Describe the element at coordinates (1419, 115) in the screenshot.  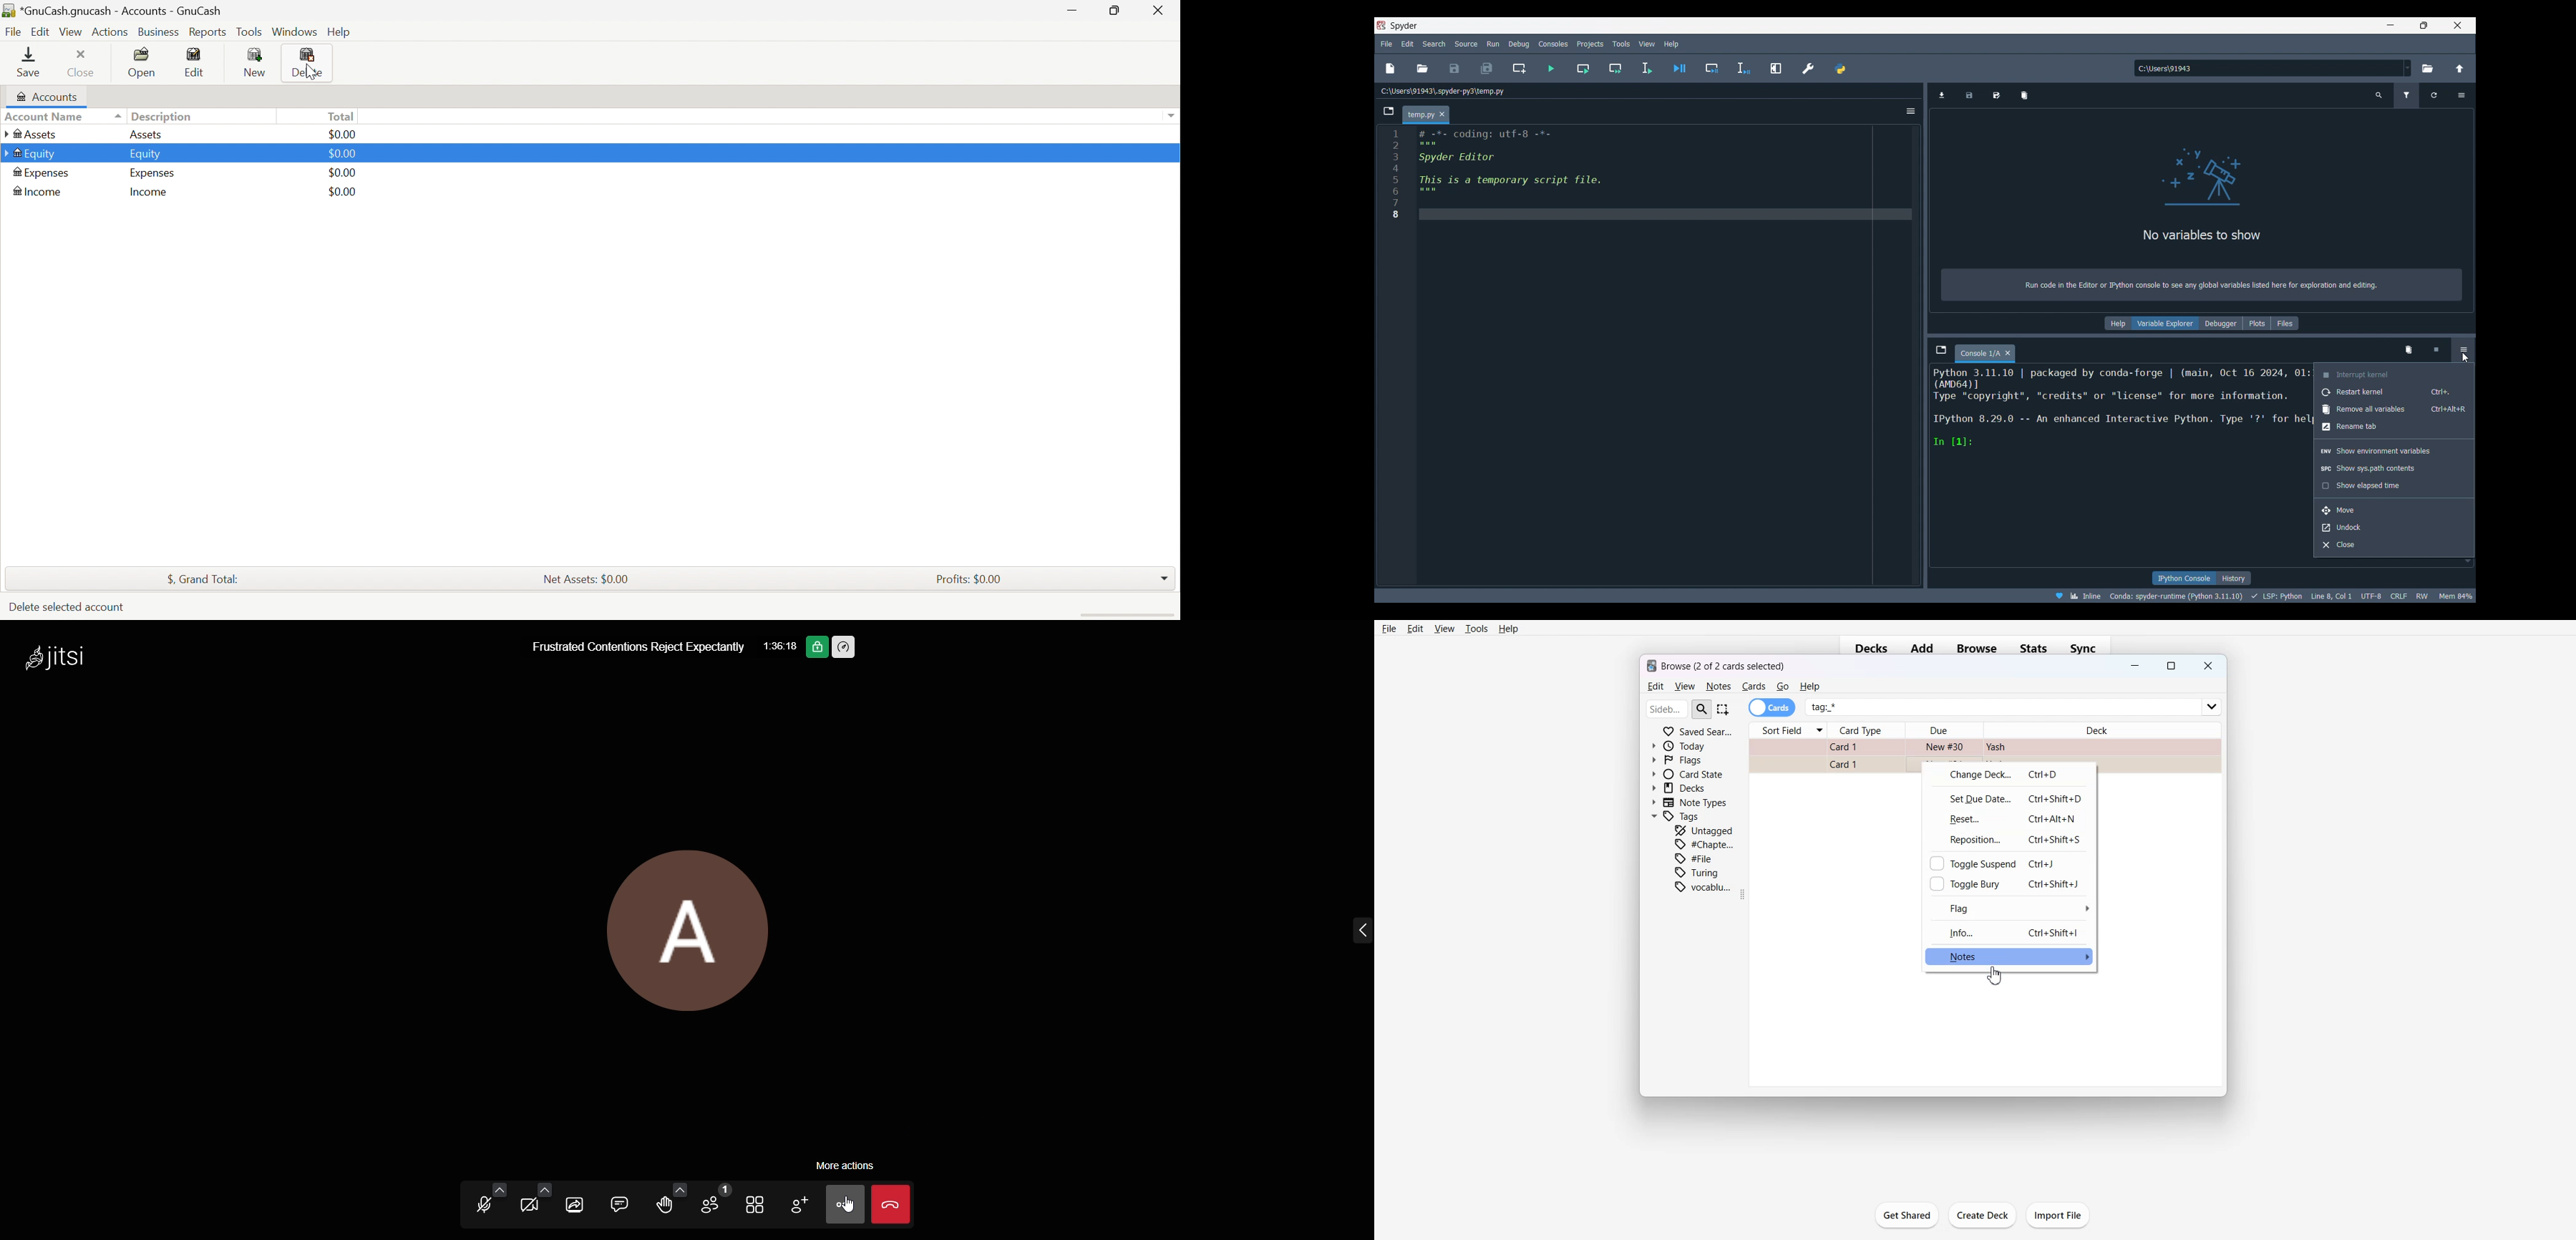
I see `Current tab` at that location.